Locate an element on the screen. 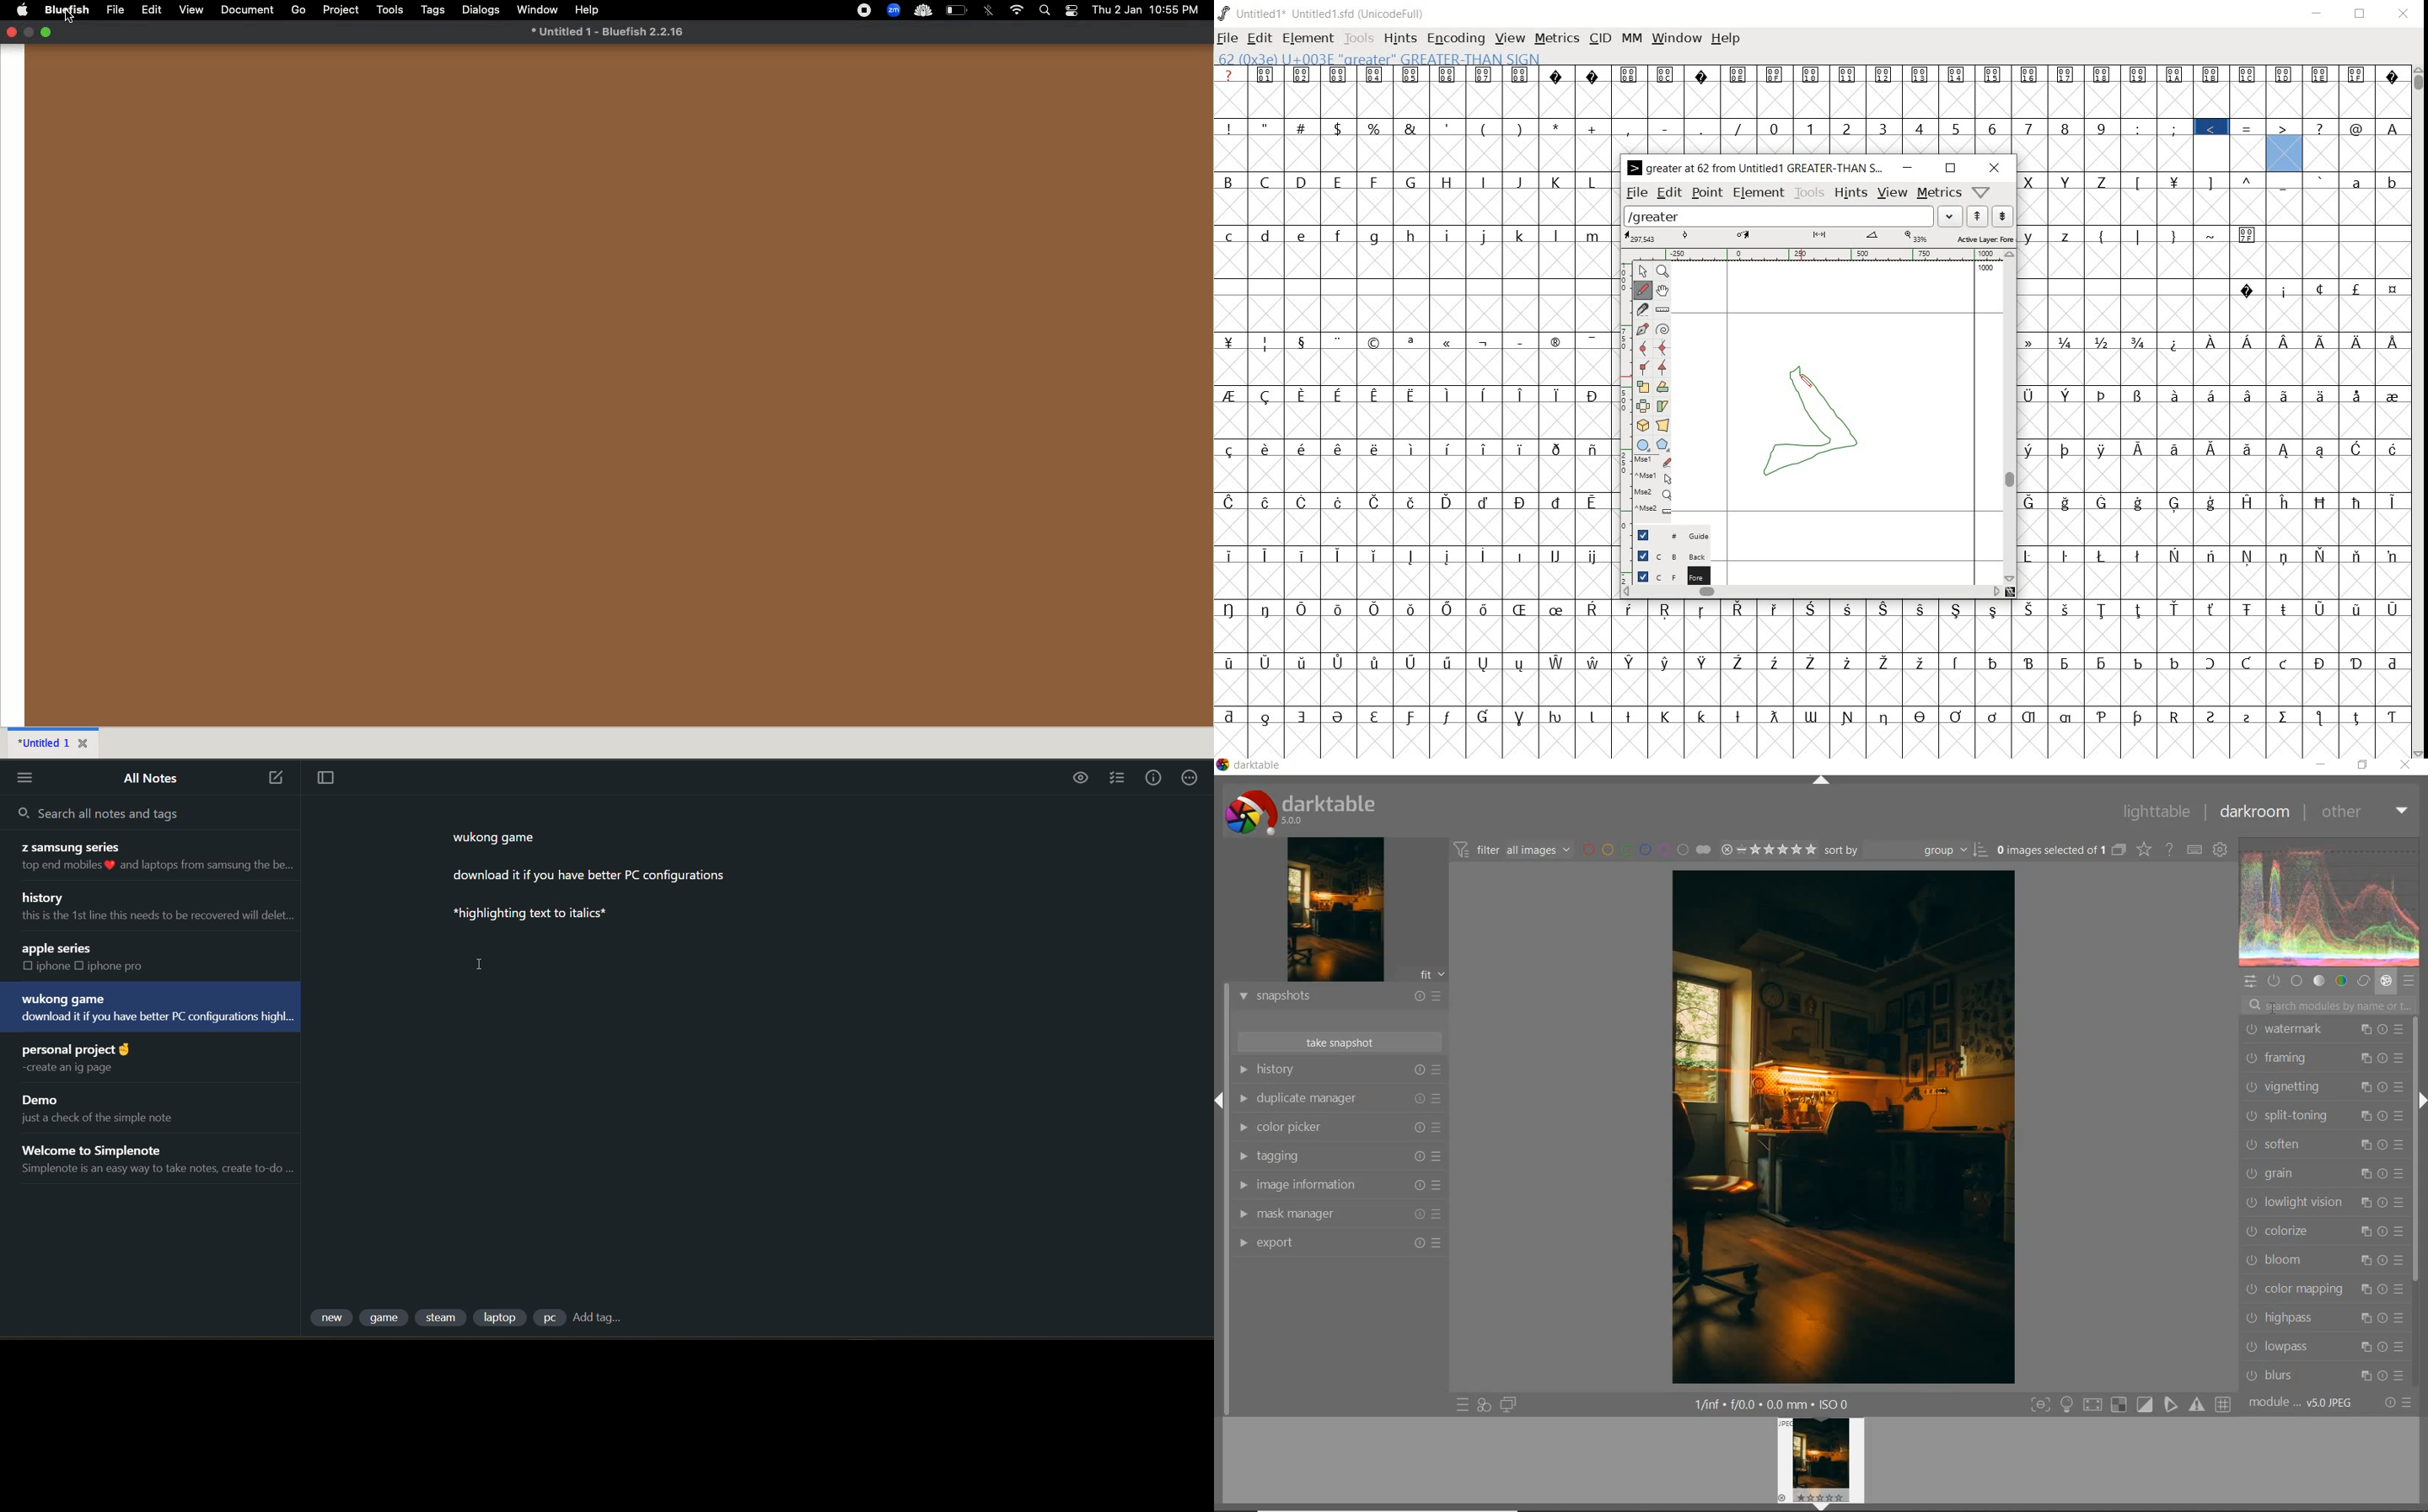 The height and width of the screenshot is (1512, 2436). foreground is located at coordinates (1665, 575).